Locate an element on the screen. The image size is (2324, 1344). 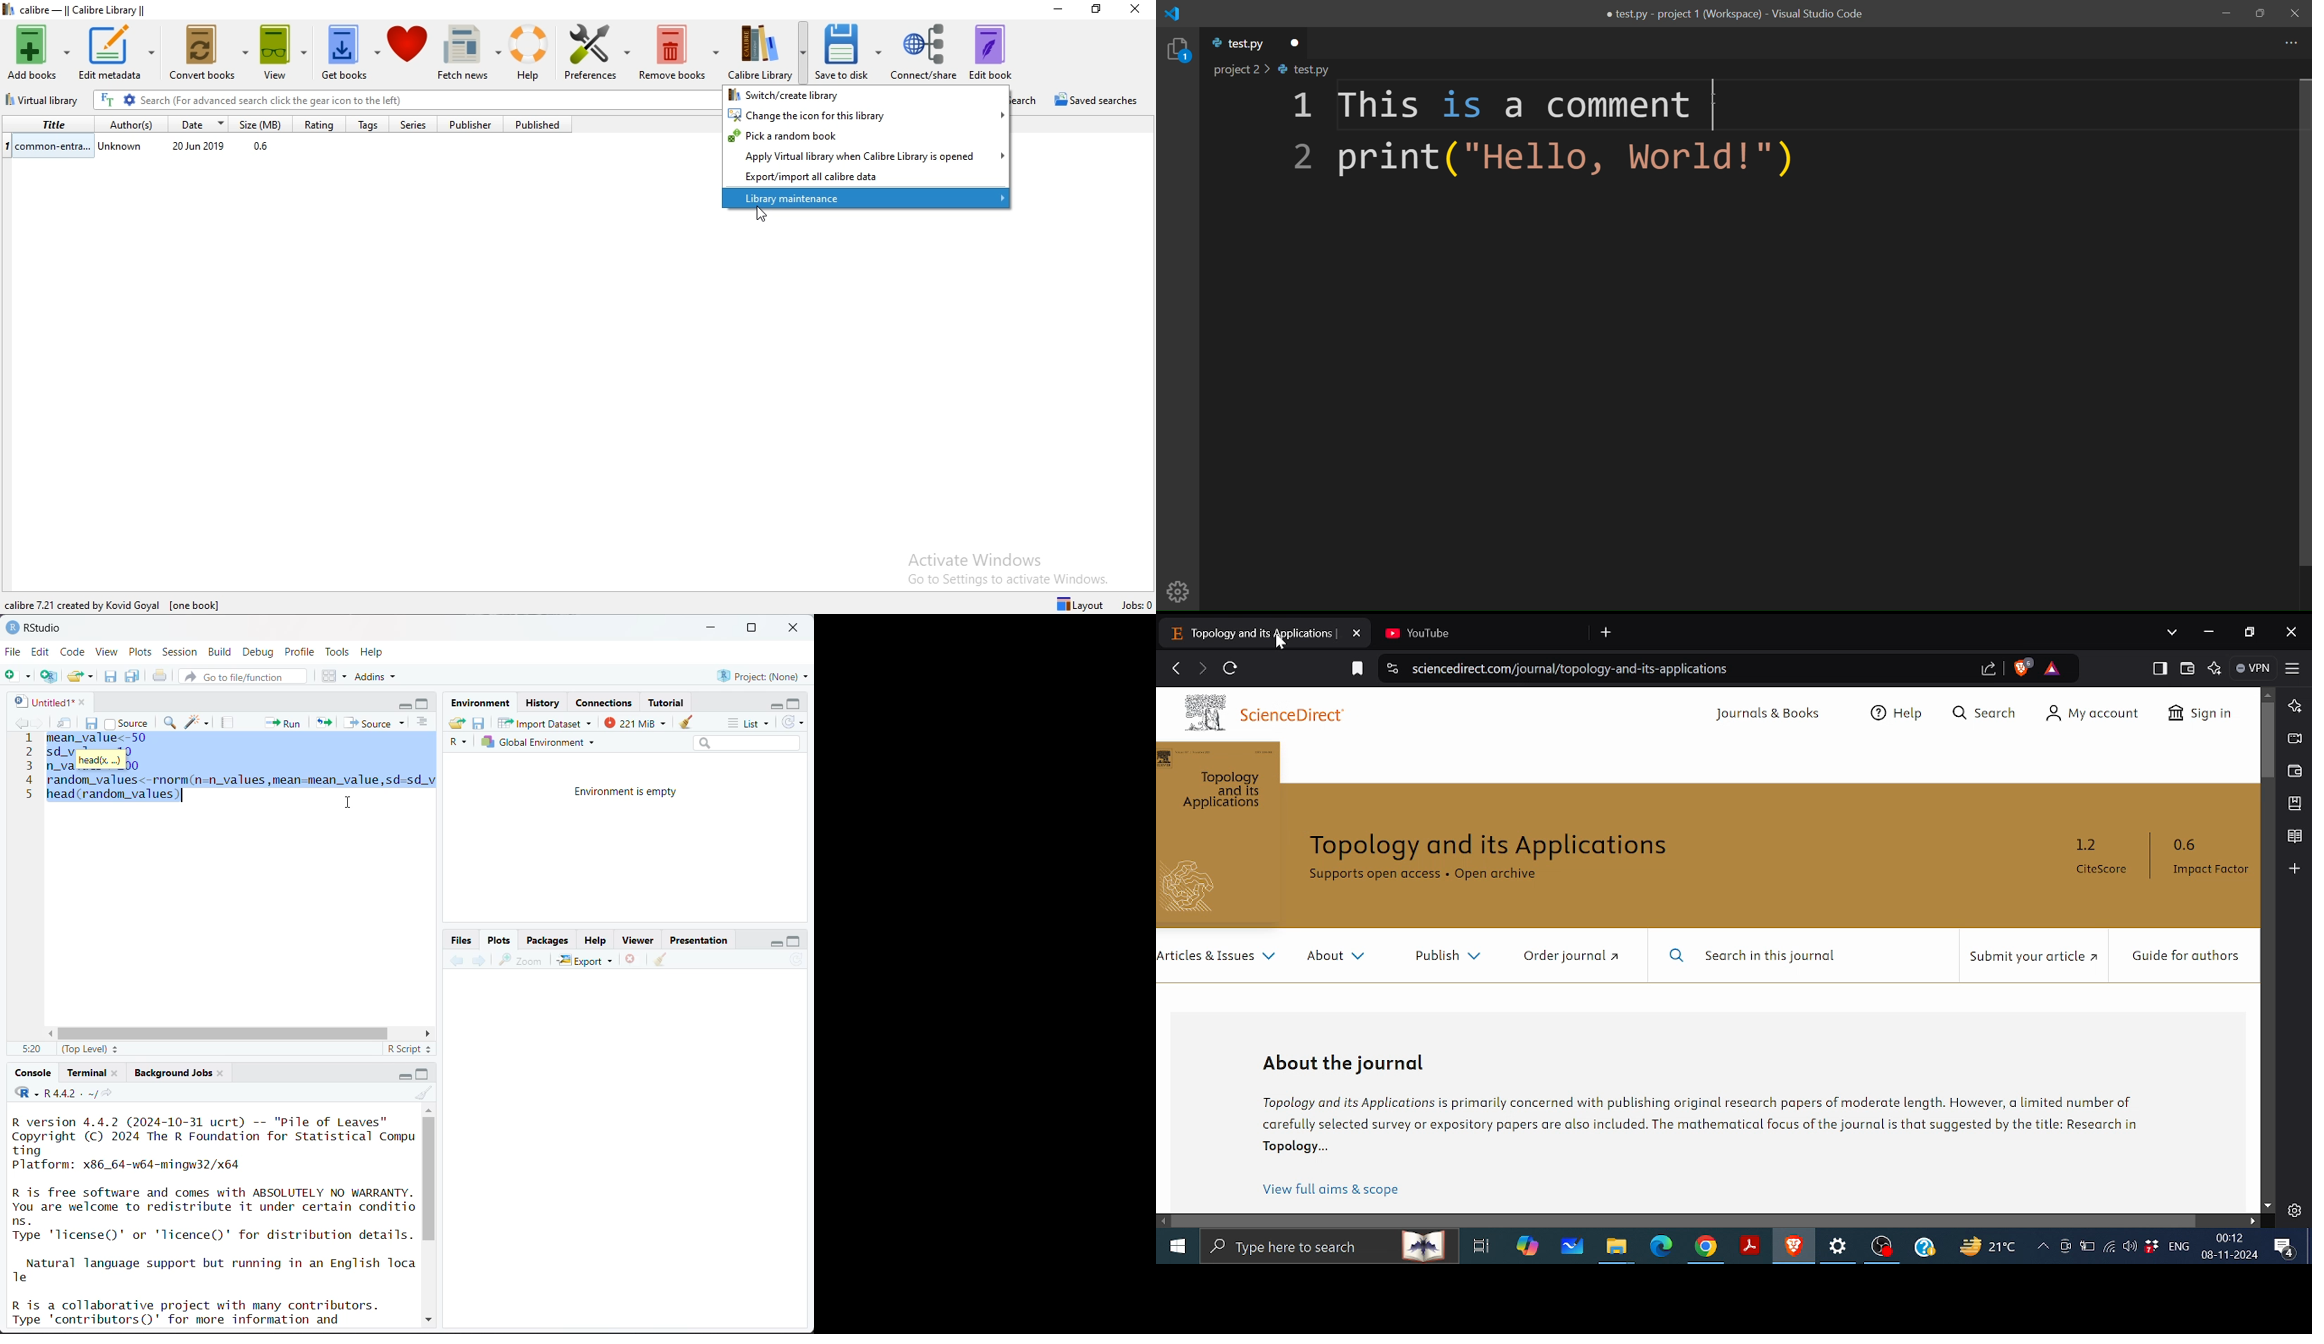
apply virtual library when calibre library is opened is located at coordinates (867, 156).